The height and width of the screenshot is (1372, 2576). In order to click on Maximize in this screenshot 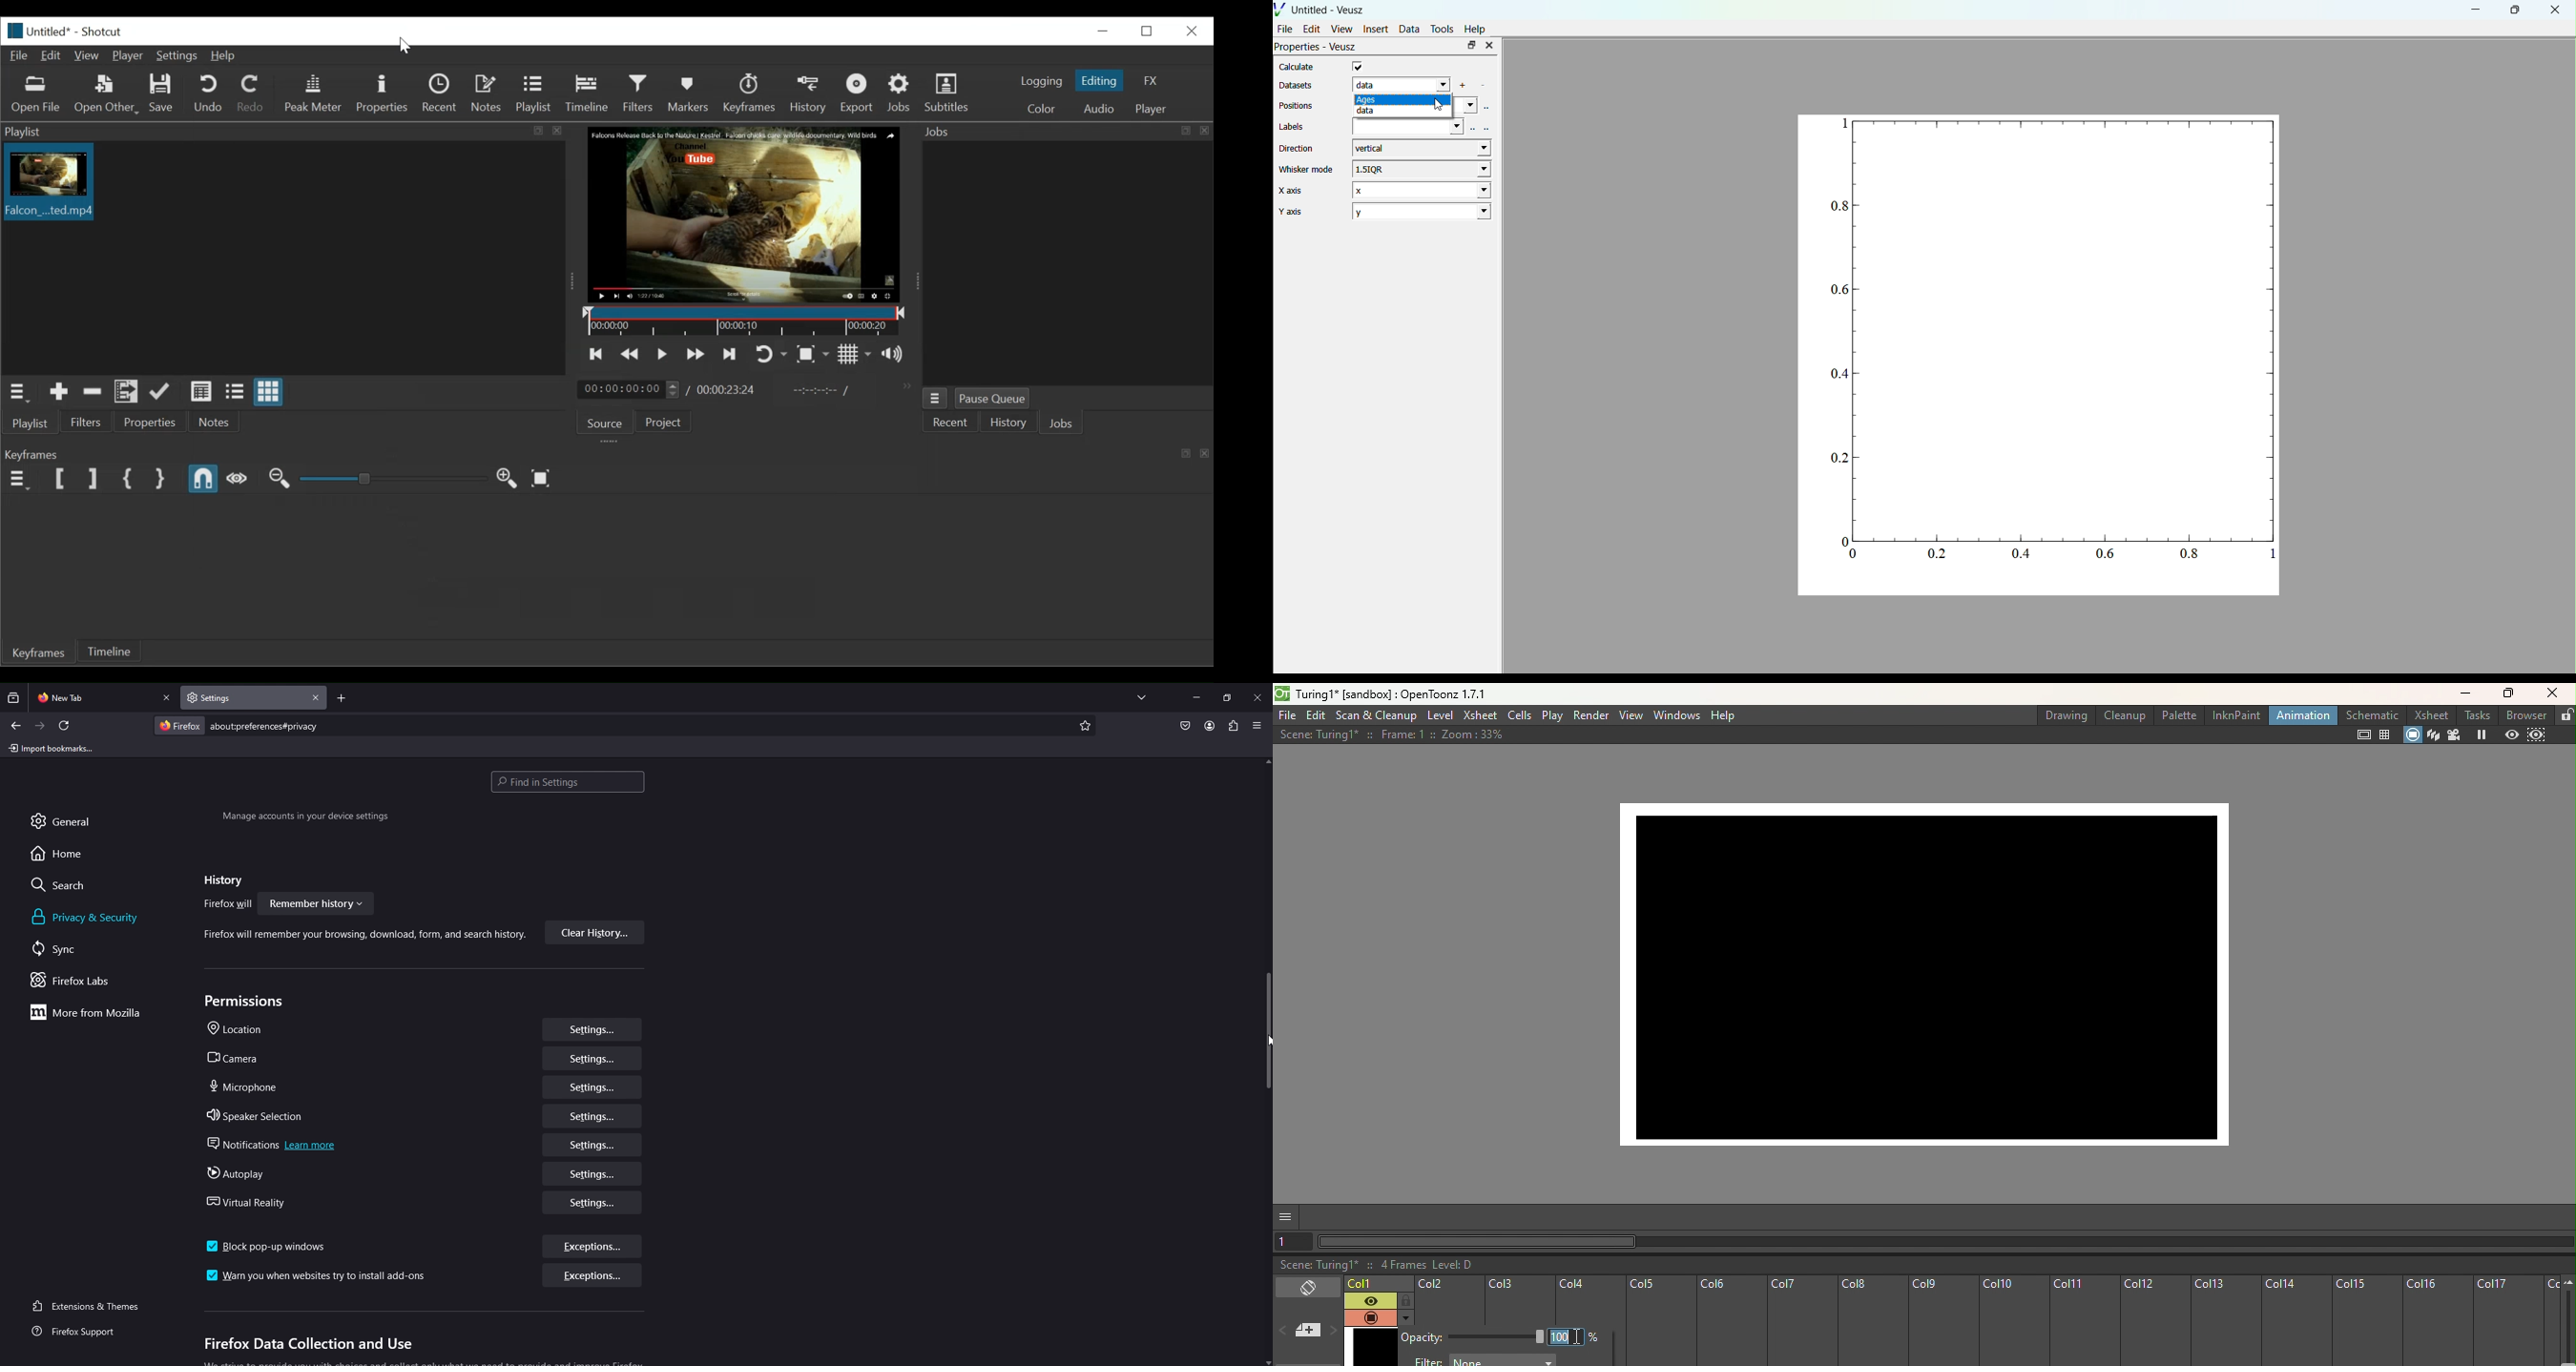, I will do `click(2512, 693)`.